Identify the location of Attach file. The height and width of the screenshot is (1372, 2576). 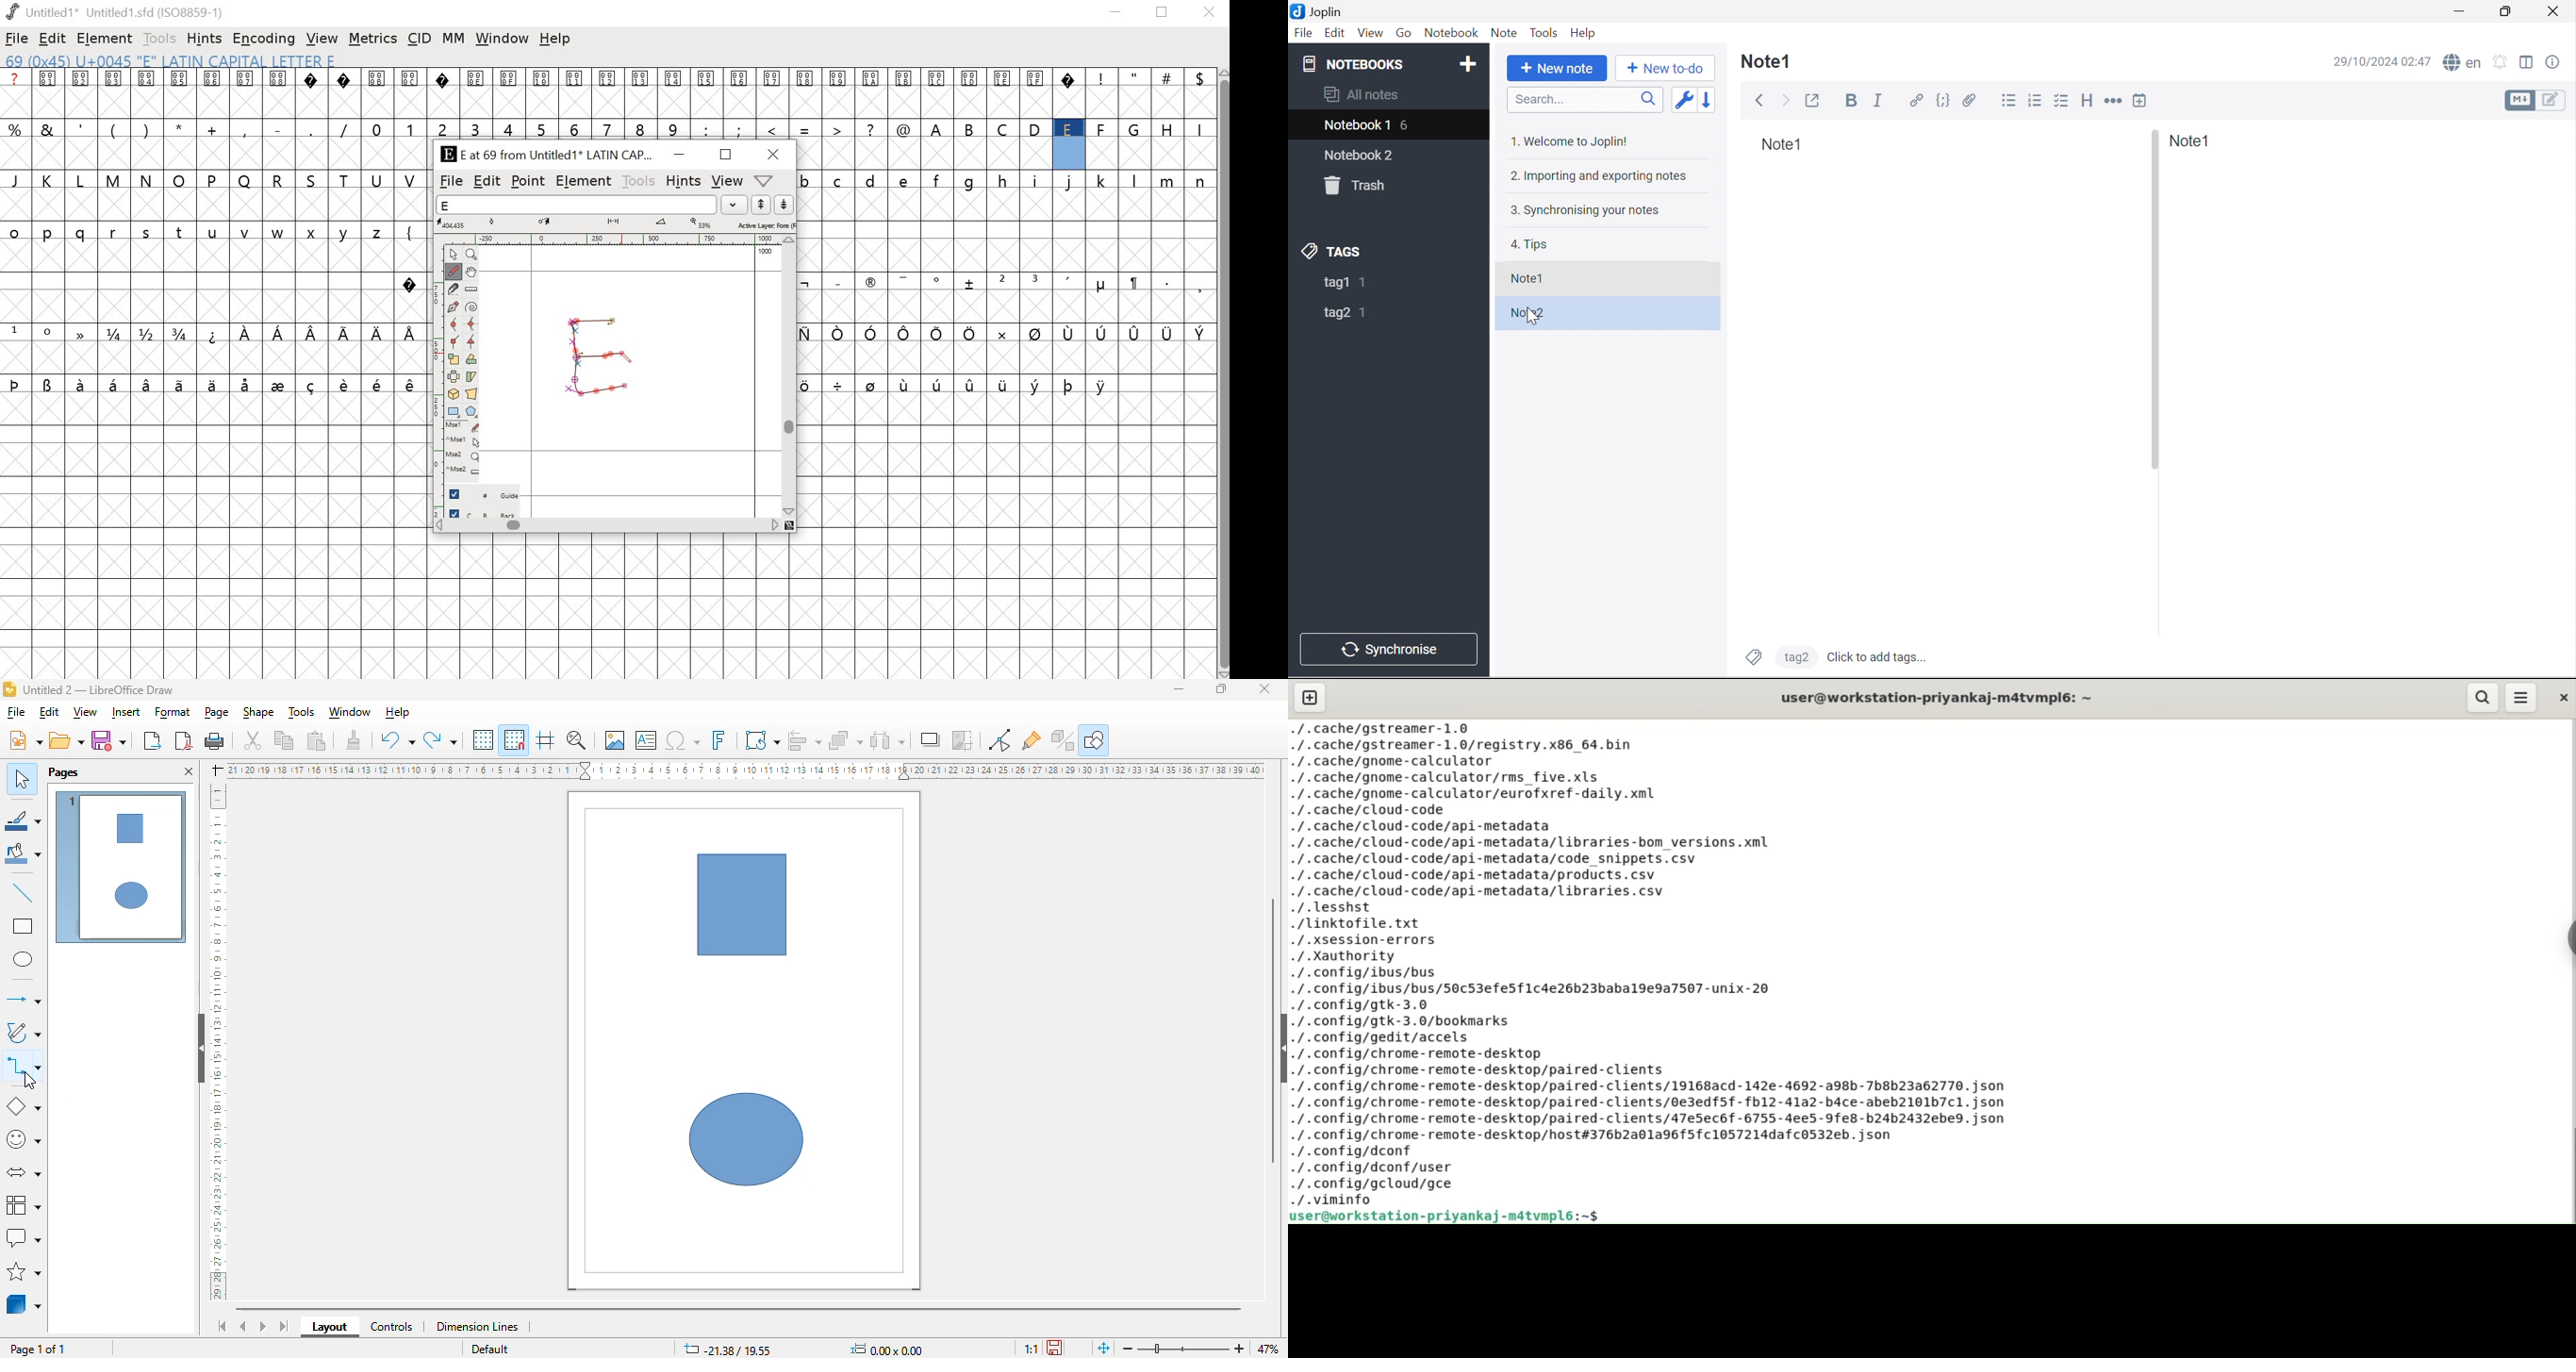
(1969, 100).